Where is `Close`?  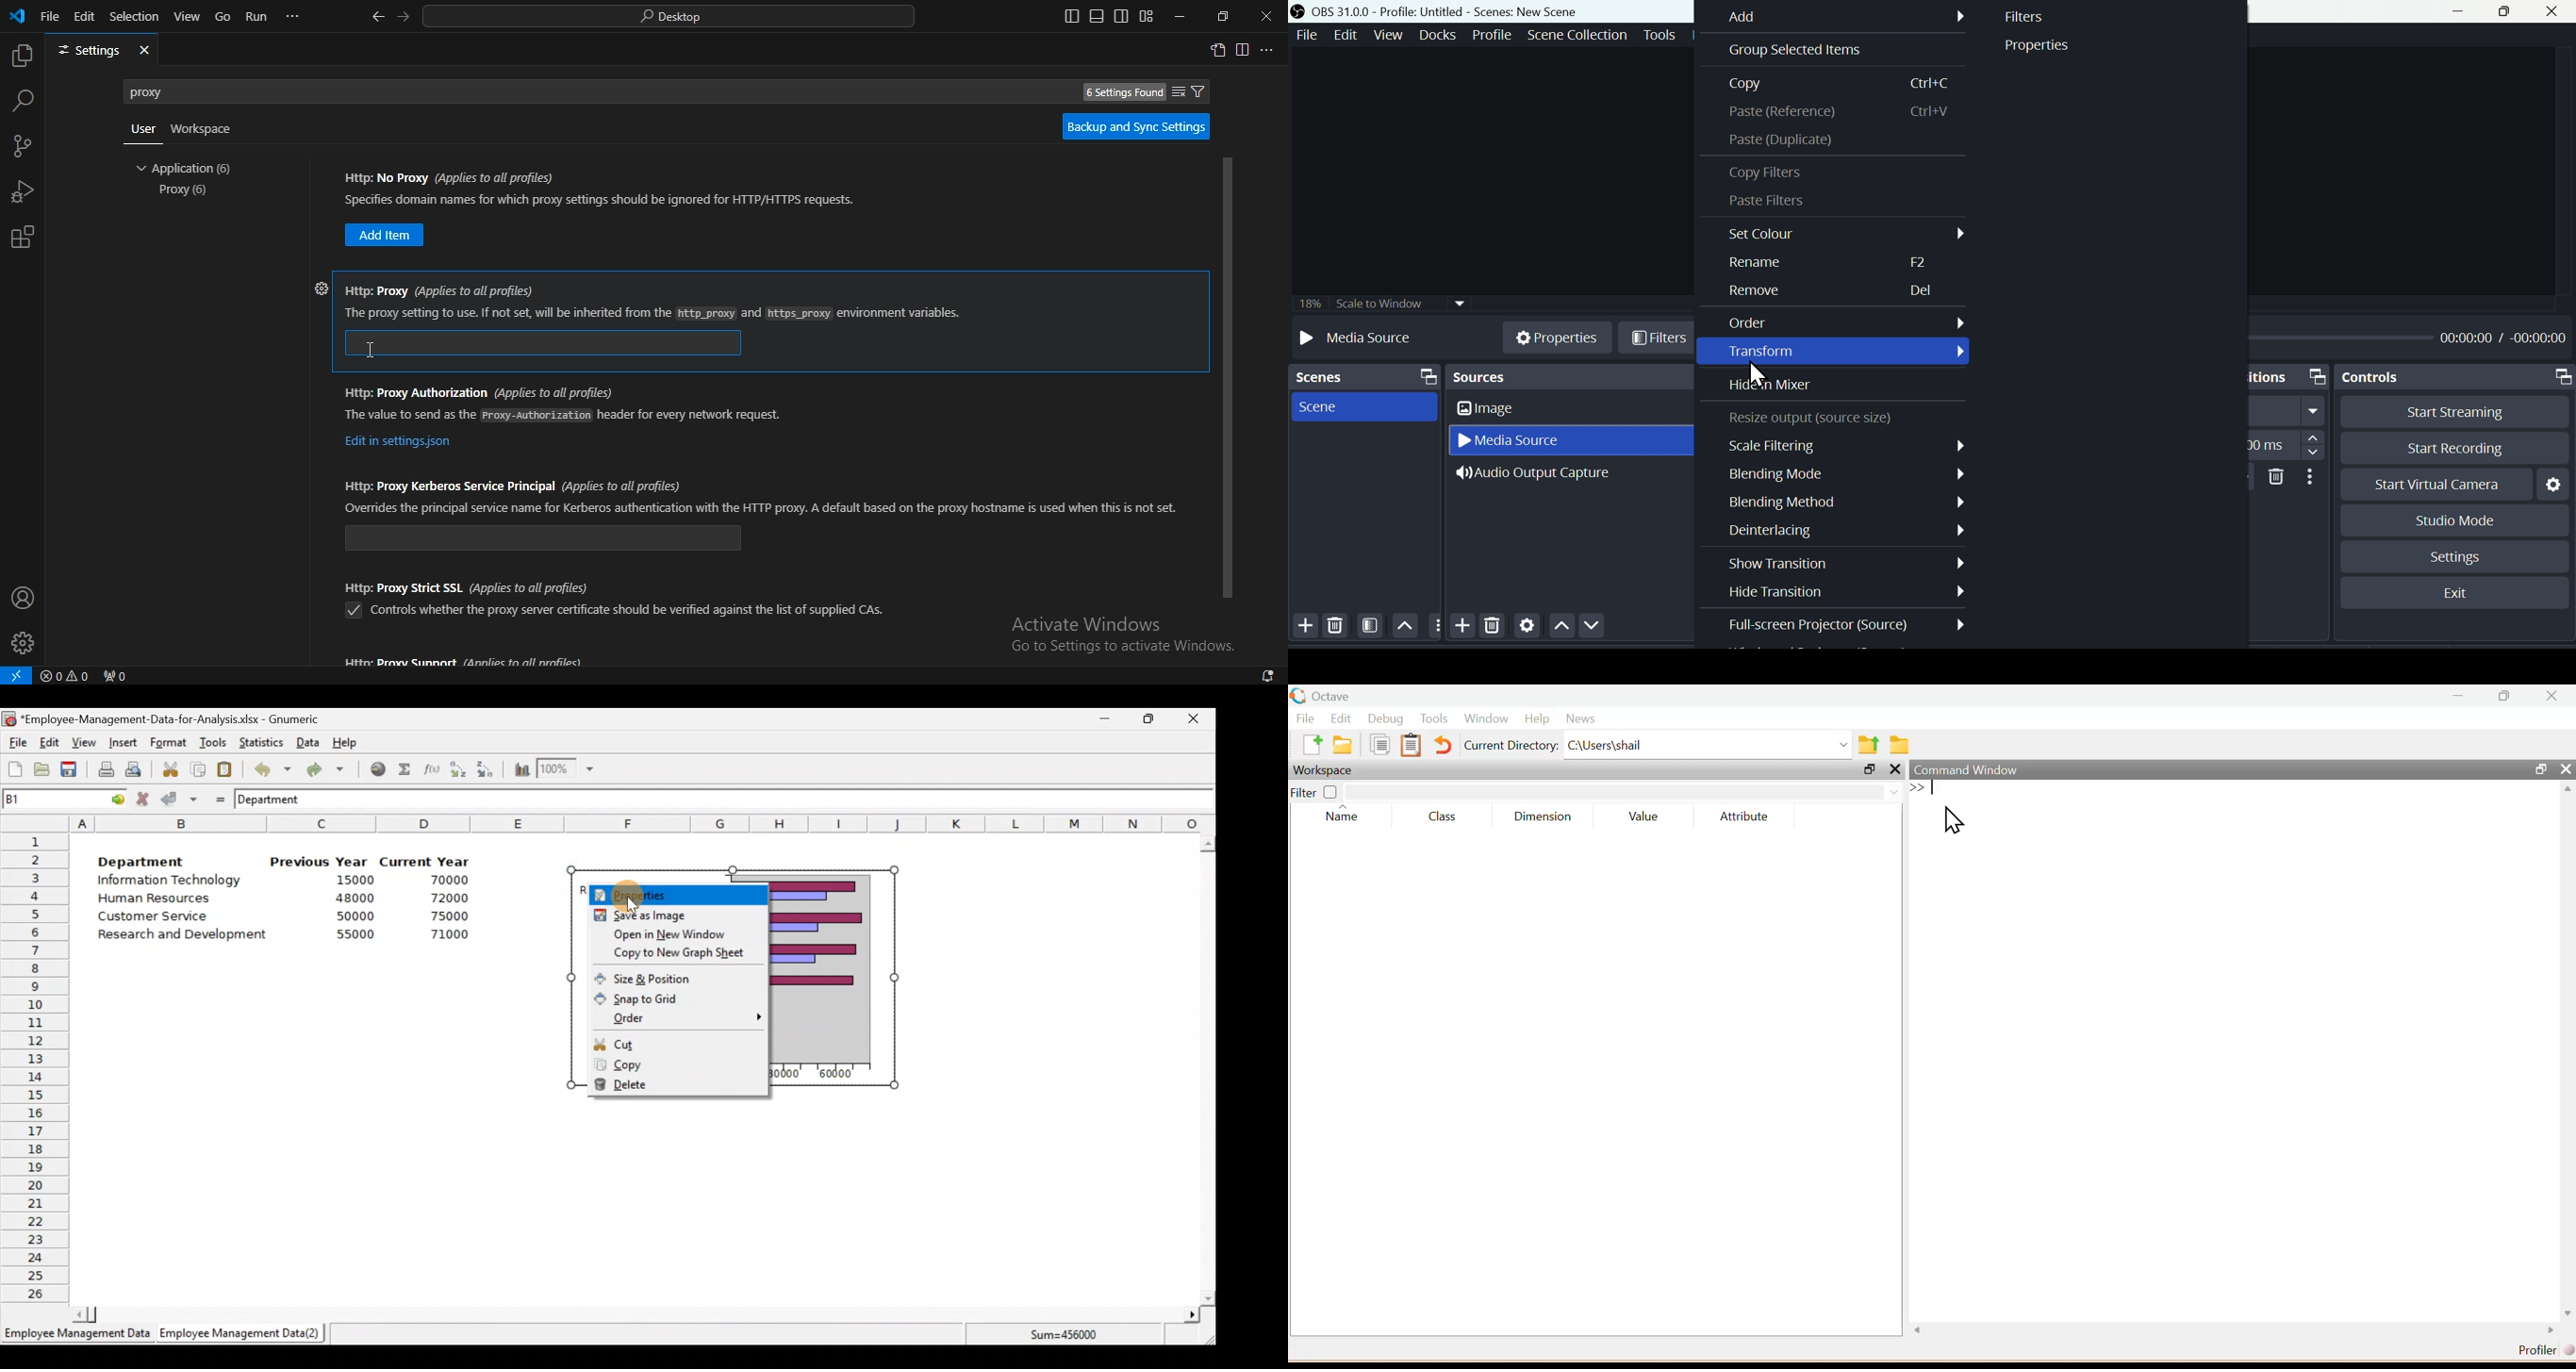 Close is located at coordinates (2551, 696).